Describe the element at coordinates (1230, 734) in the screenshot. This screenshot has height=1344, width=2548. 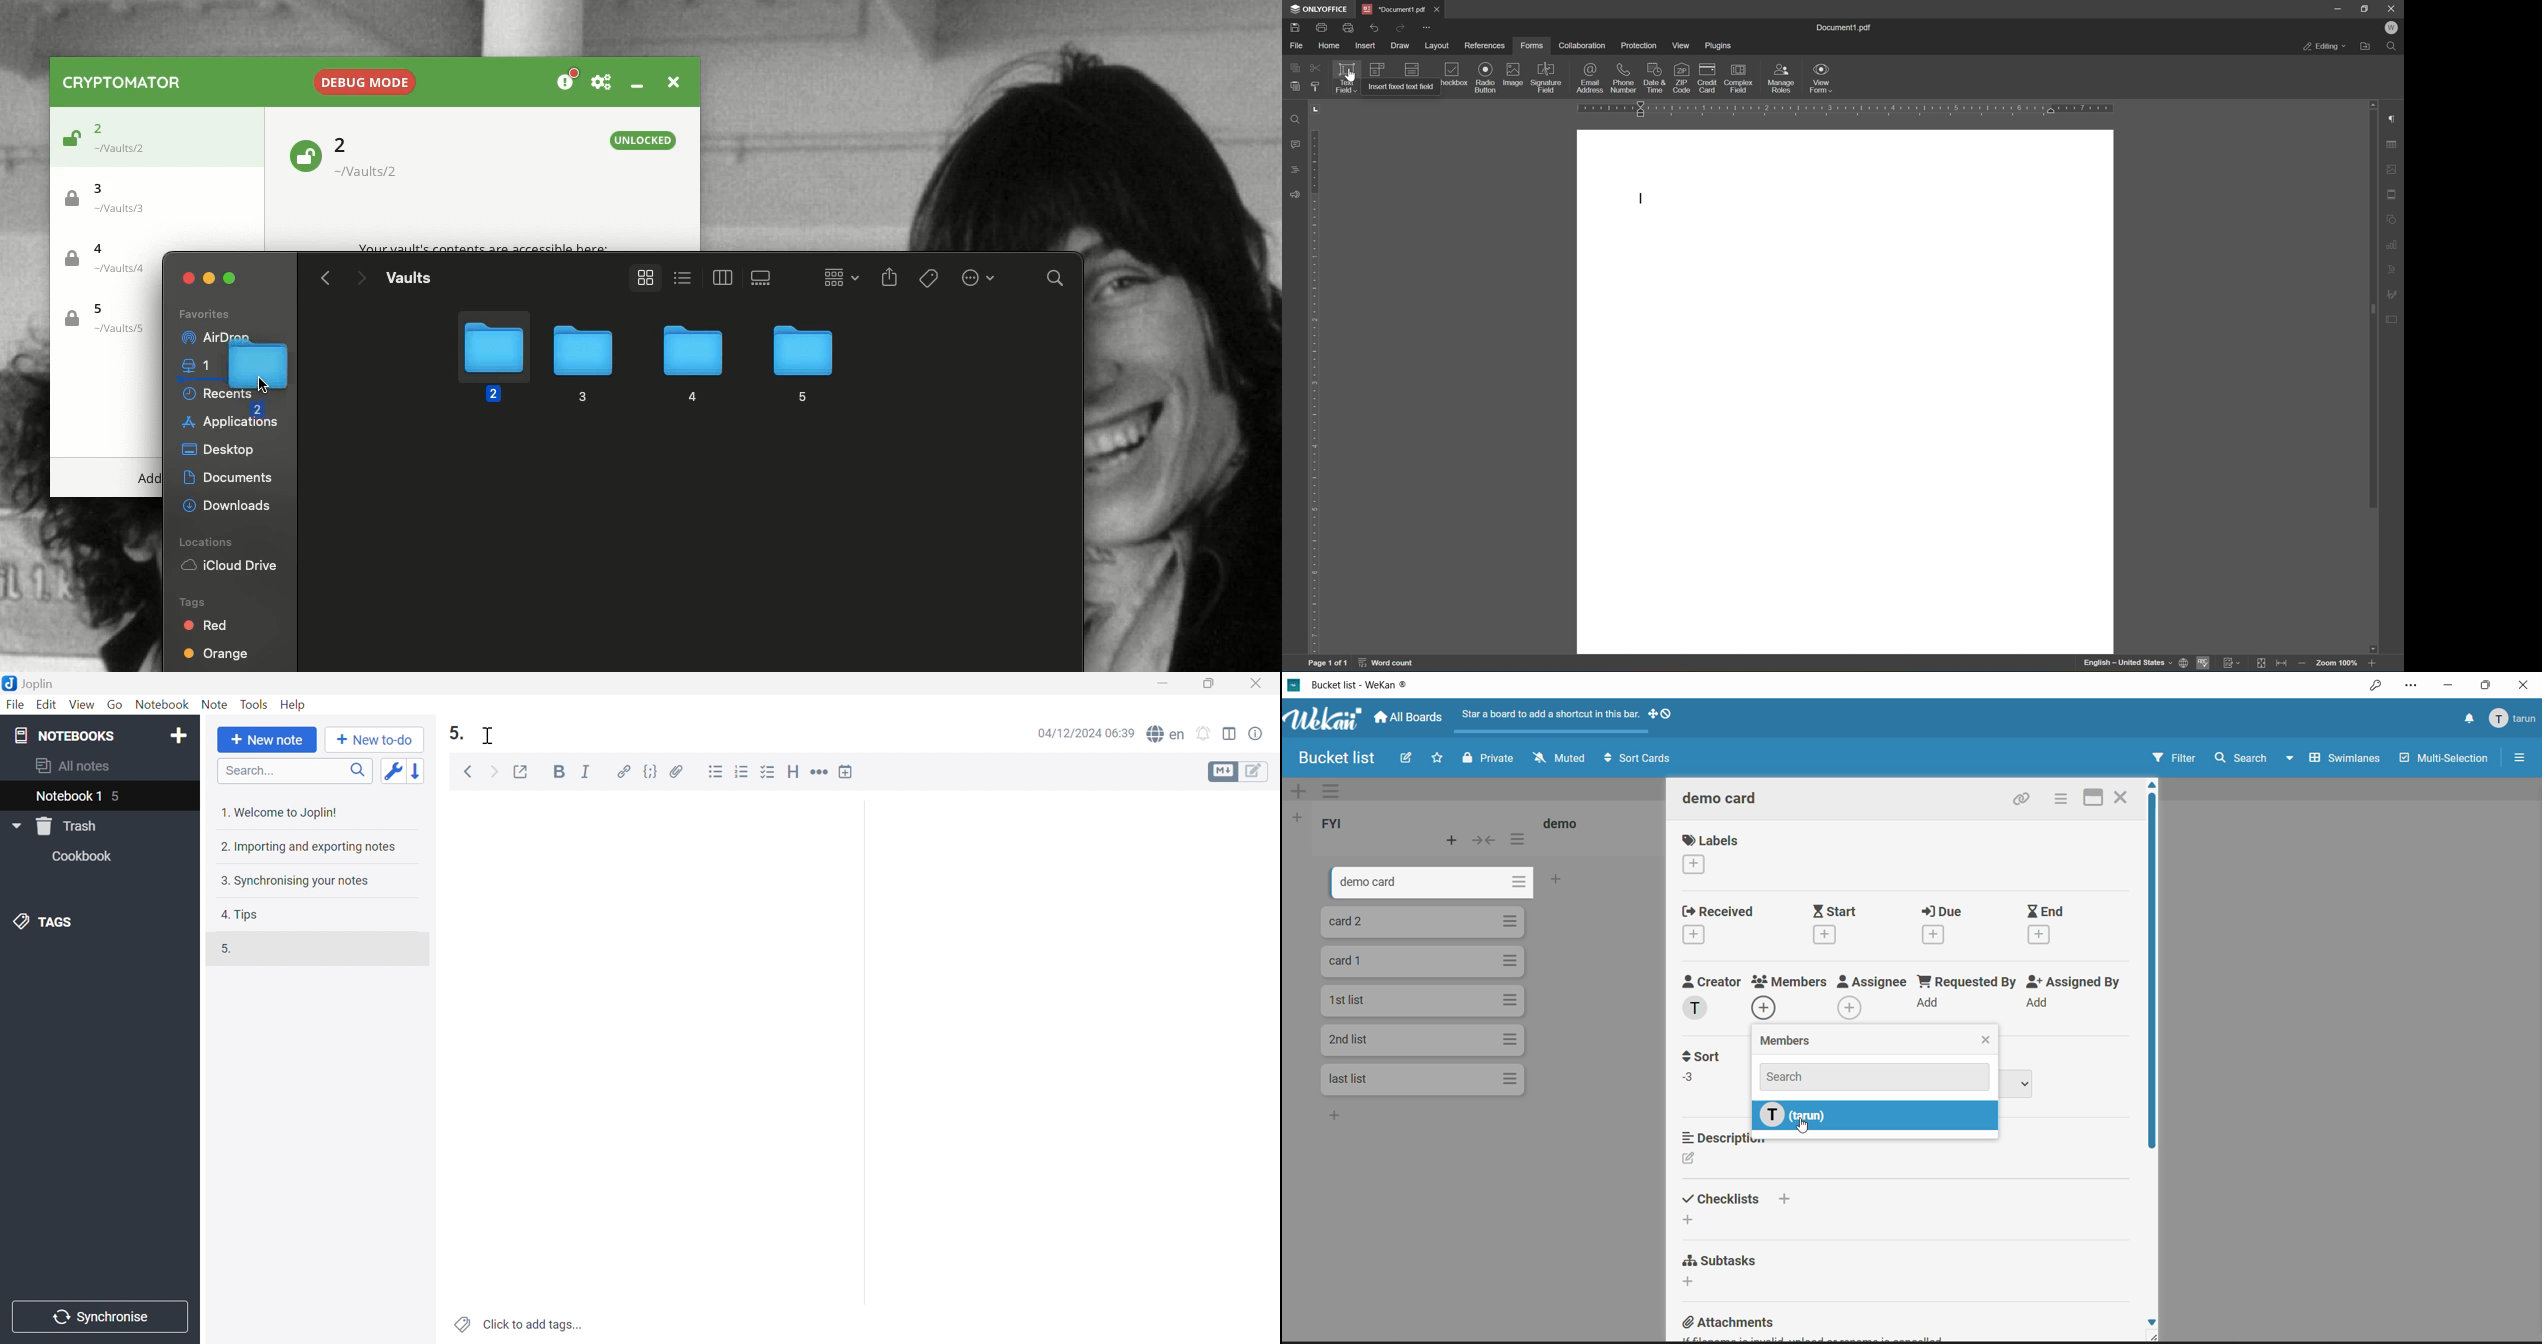
I see `Toggle editor layout` at that location.